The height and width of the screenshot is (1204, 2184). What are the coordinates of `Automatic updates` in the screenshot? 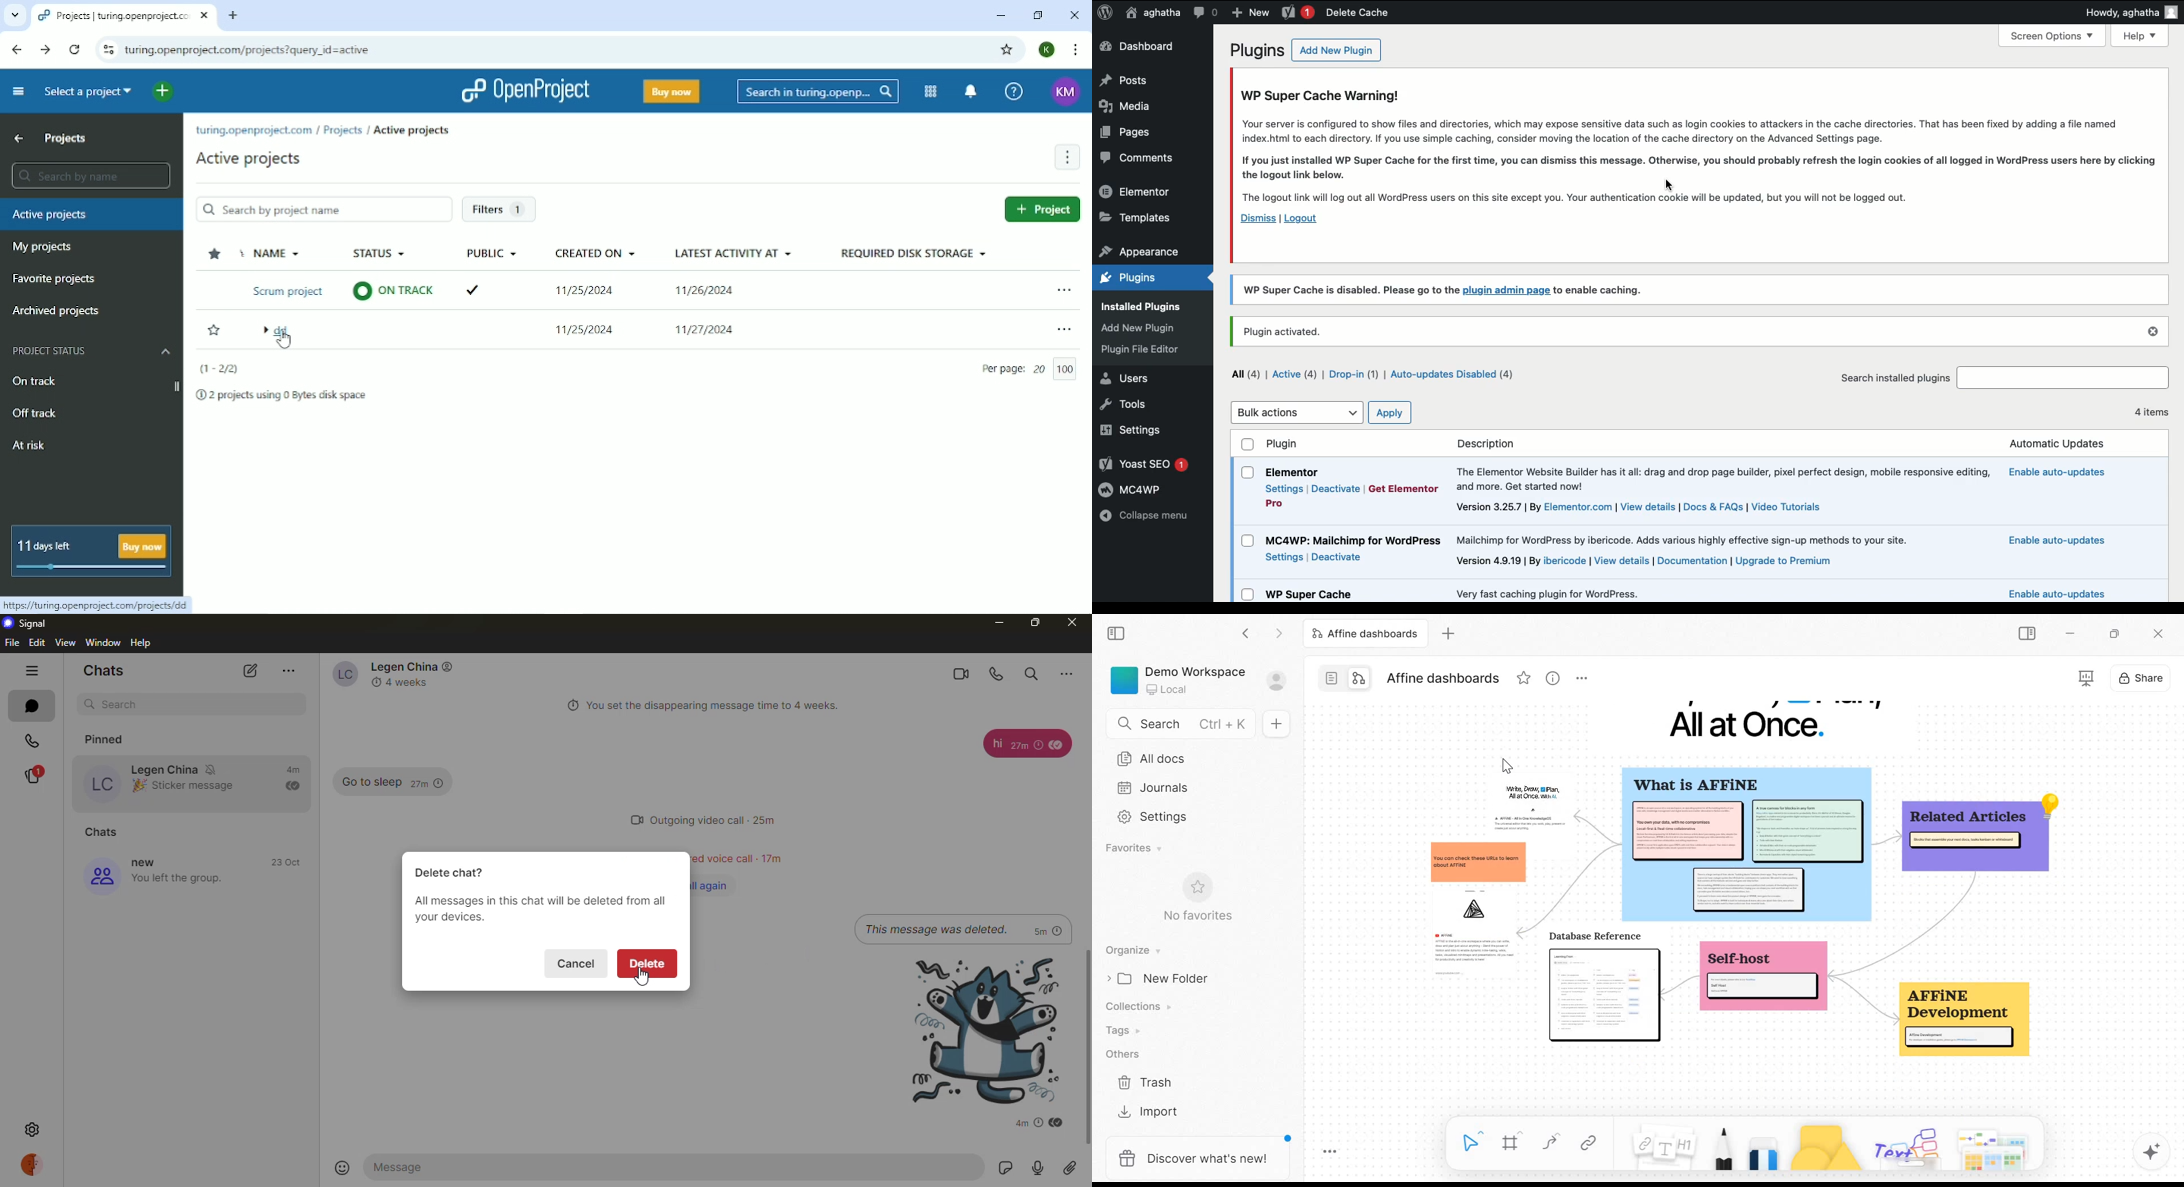 It's located at (2062, 446).